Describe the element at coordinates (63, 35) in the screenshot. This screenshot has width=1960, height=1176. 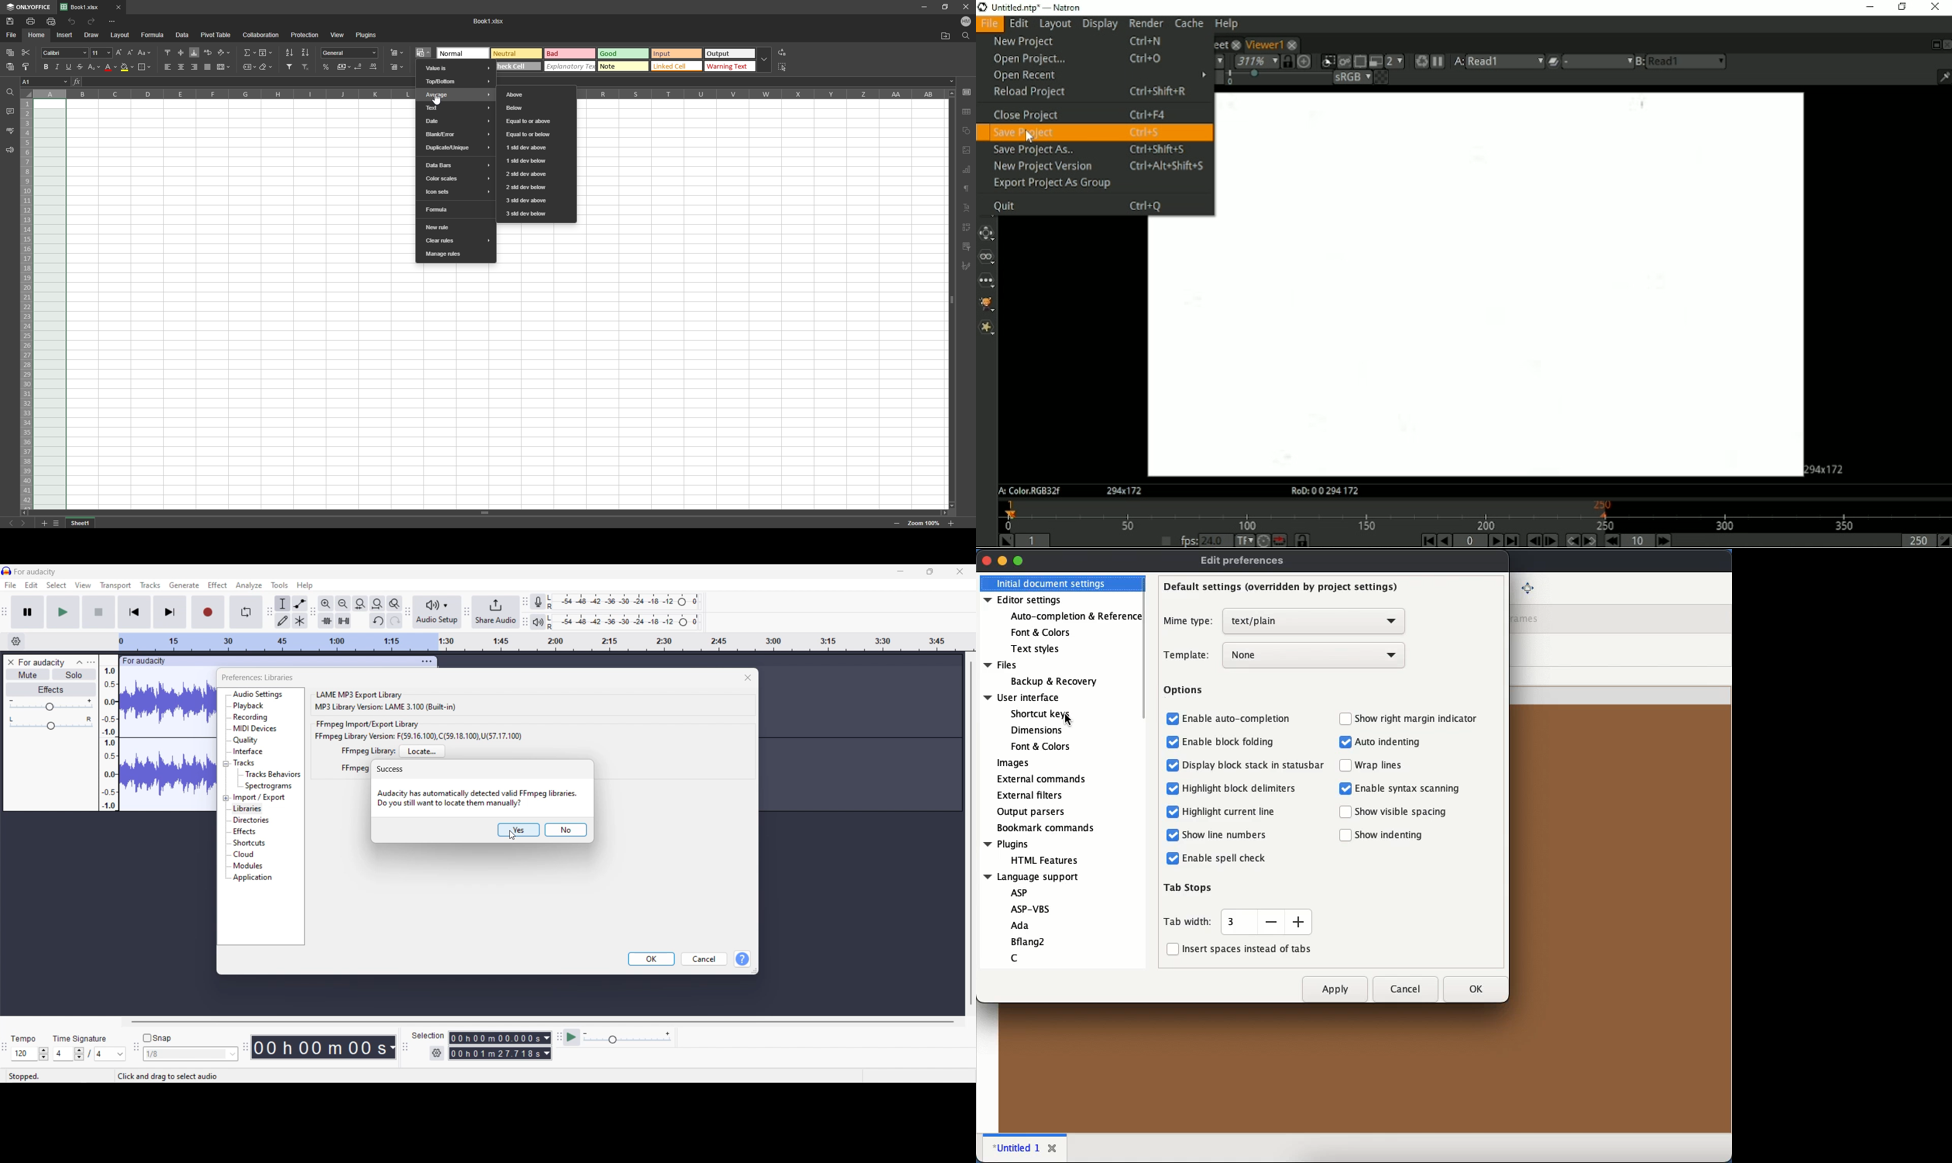
I see `insert` at that location.